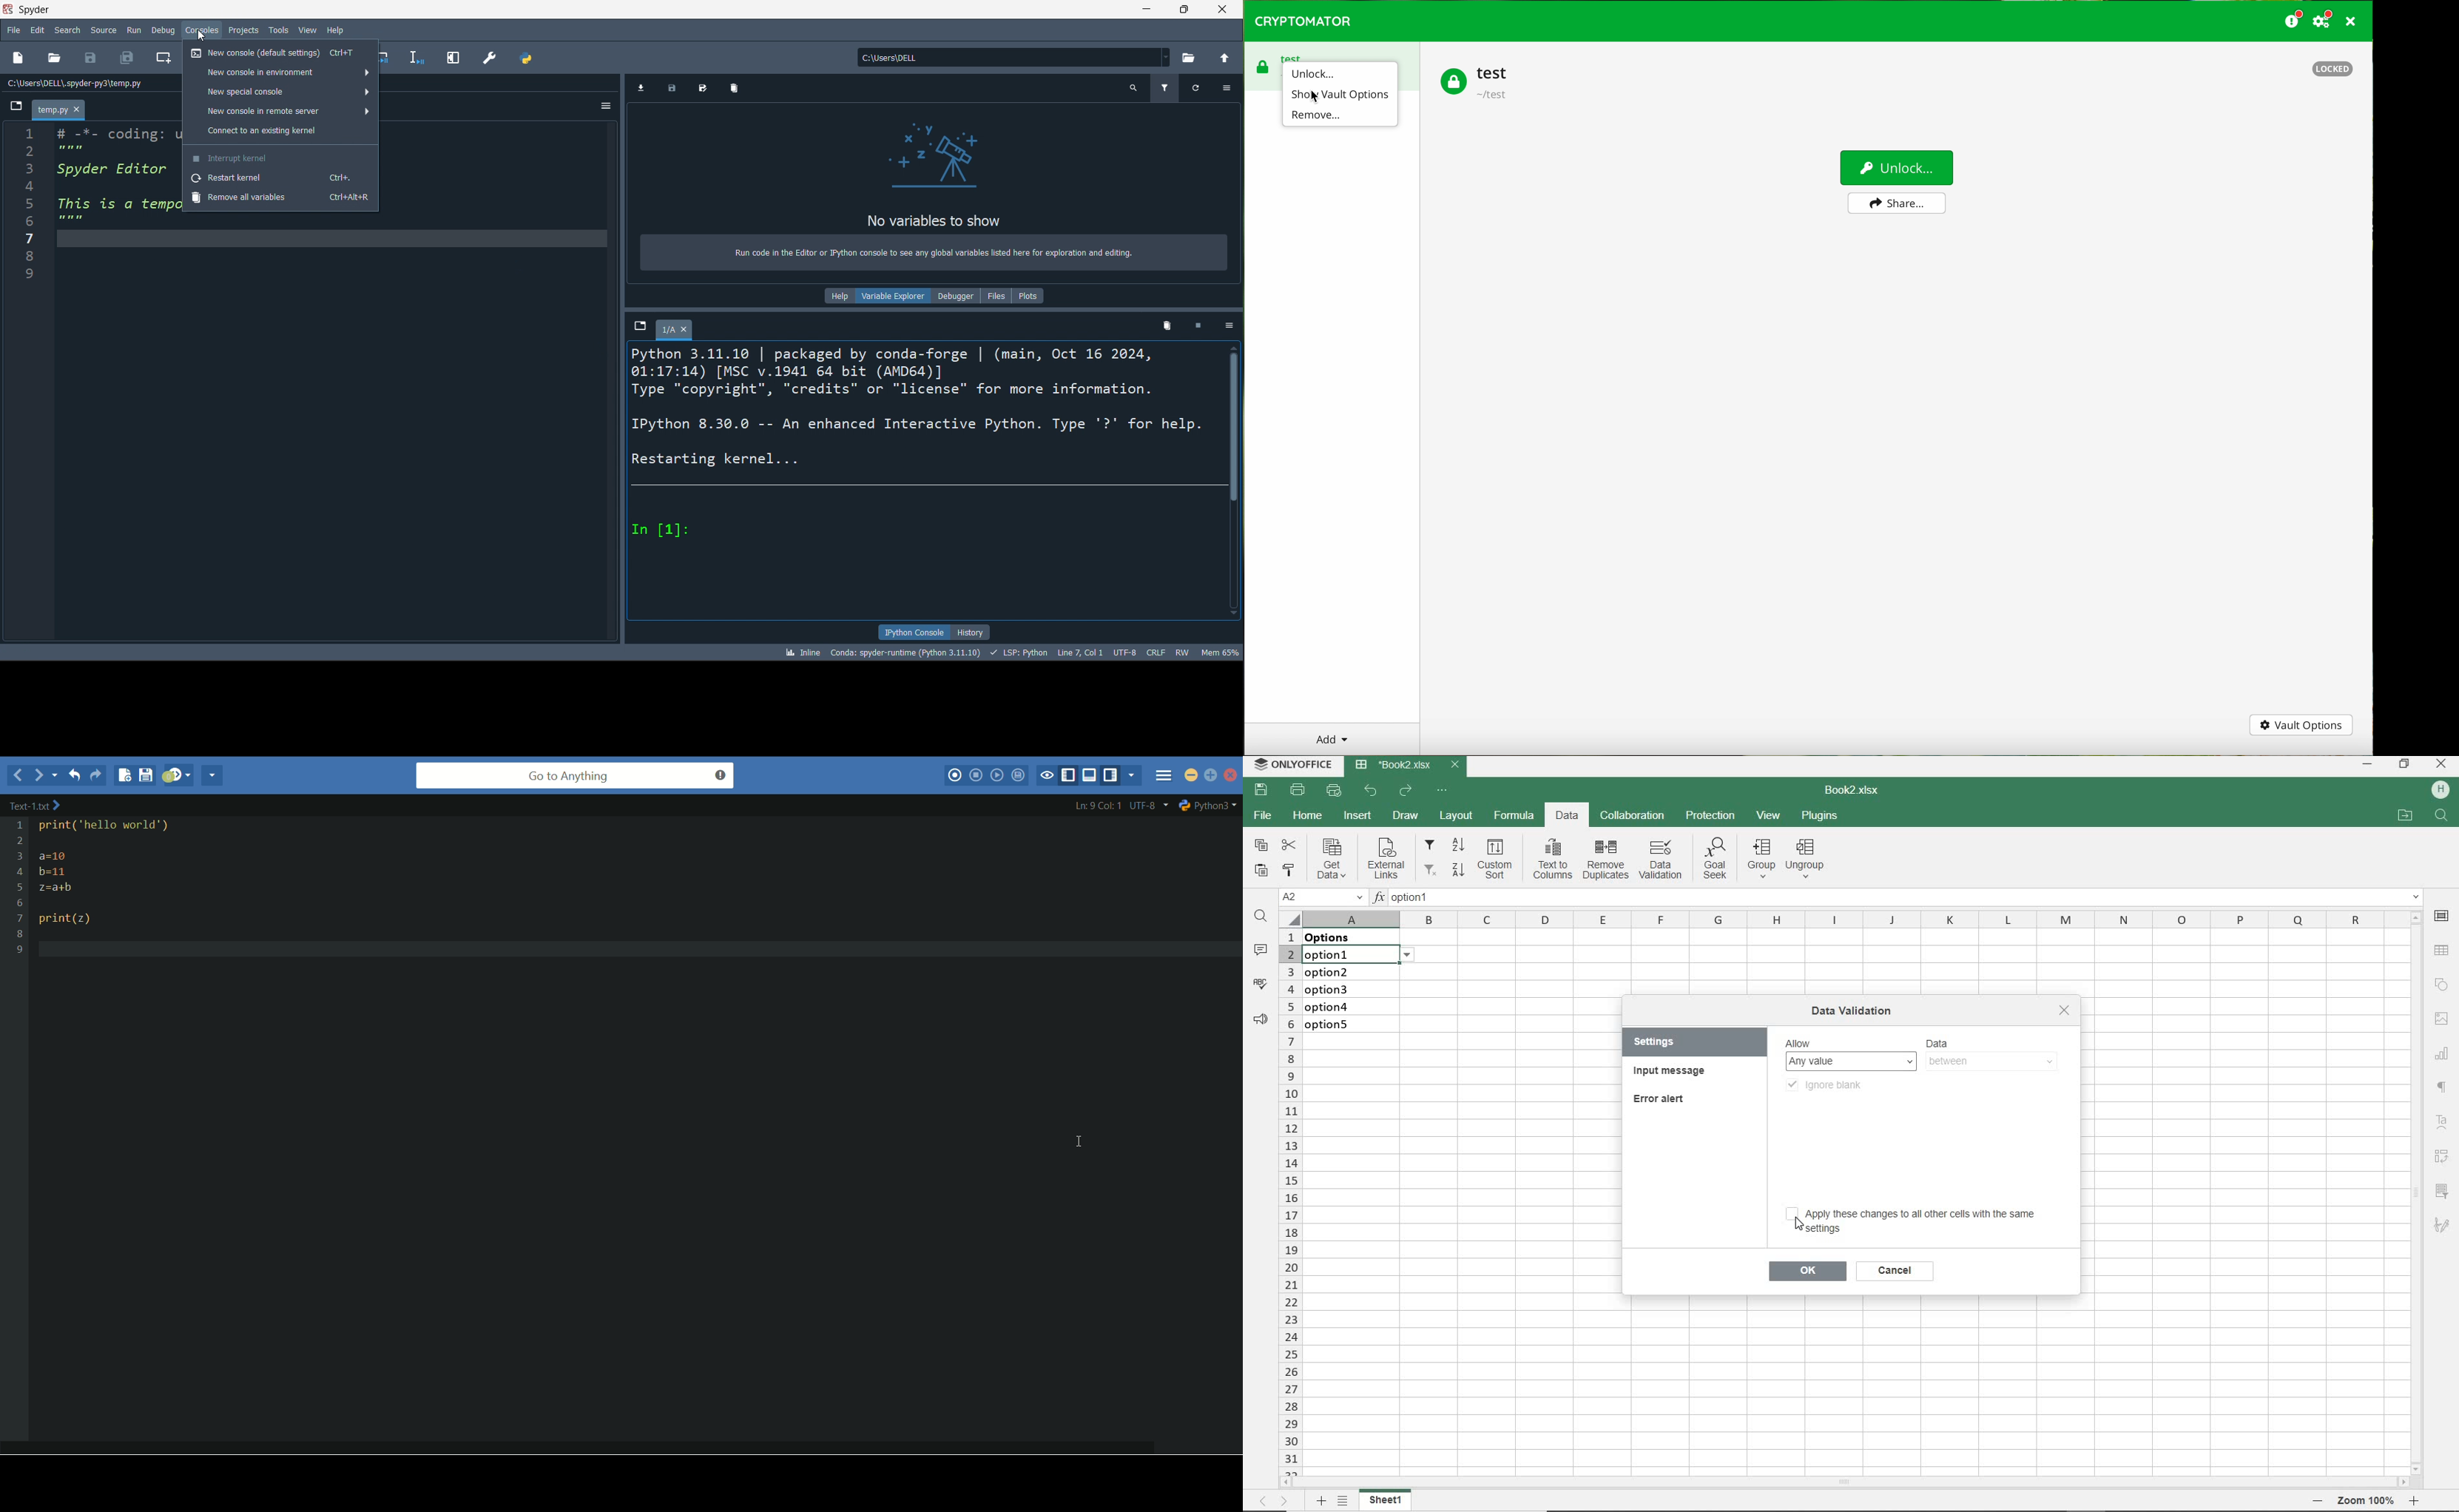 The image size is (2464, 1512). What do you see at coordinates (203, 36) in the screenshot?
I see `cursor` at bounding box center [203, 36].